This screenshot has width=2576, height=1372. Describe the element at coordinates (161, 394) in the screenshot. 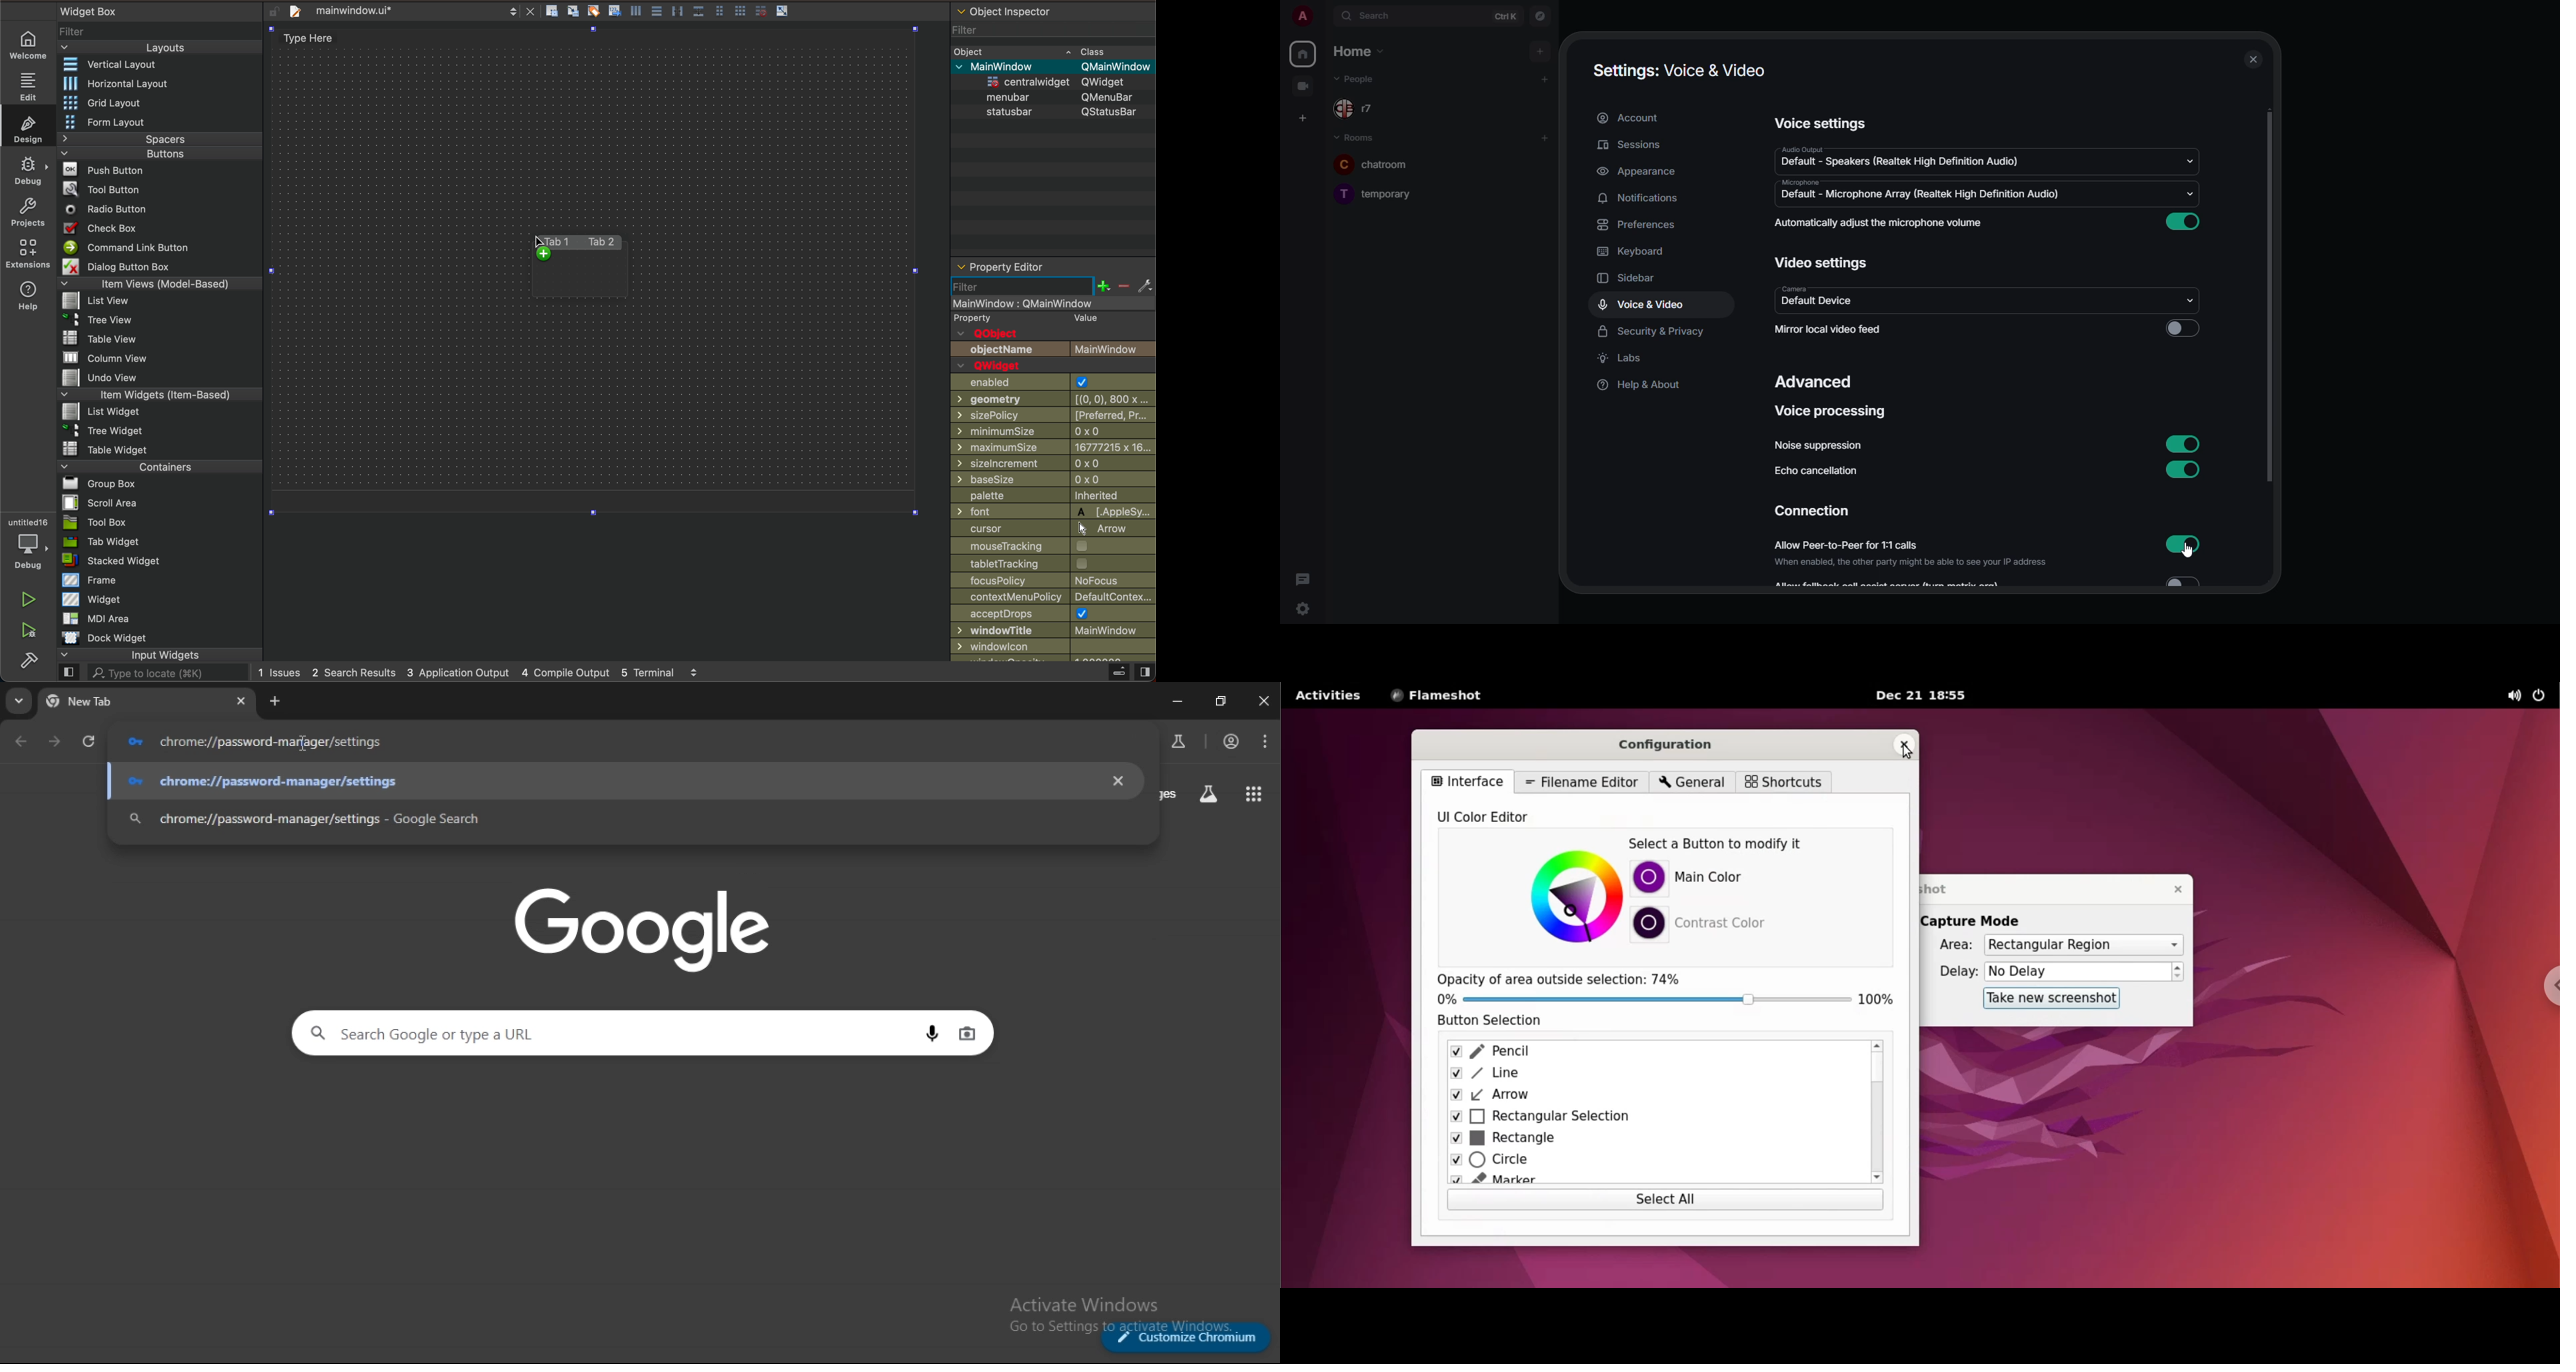

I see `Item Widgets (Item-Based)` at that location.